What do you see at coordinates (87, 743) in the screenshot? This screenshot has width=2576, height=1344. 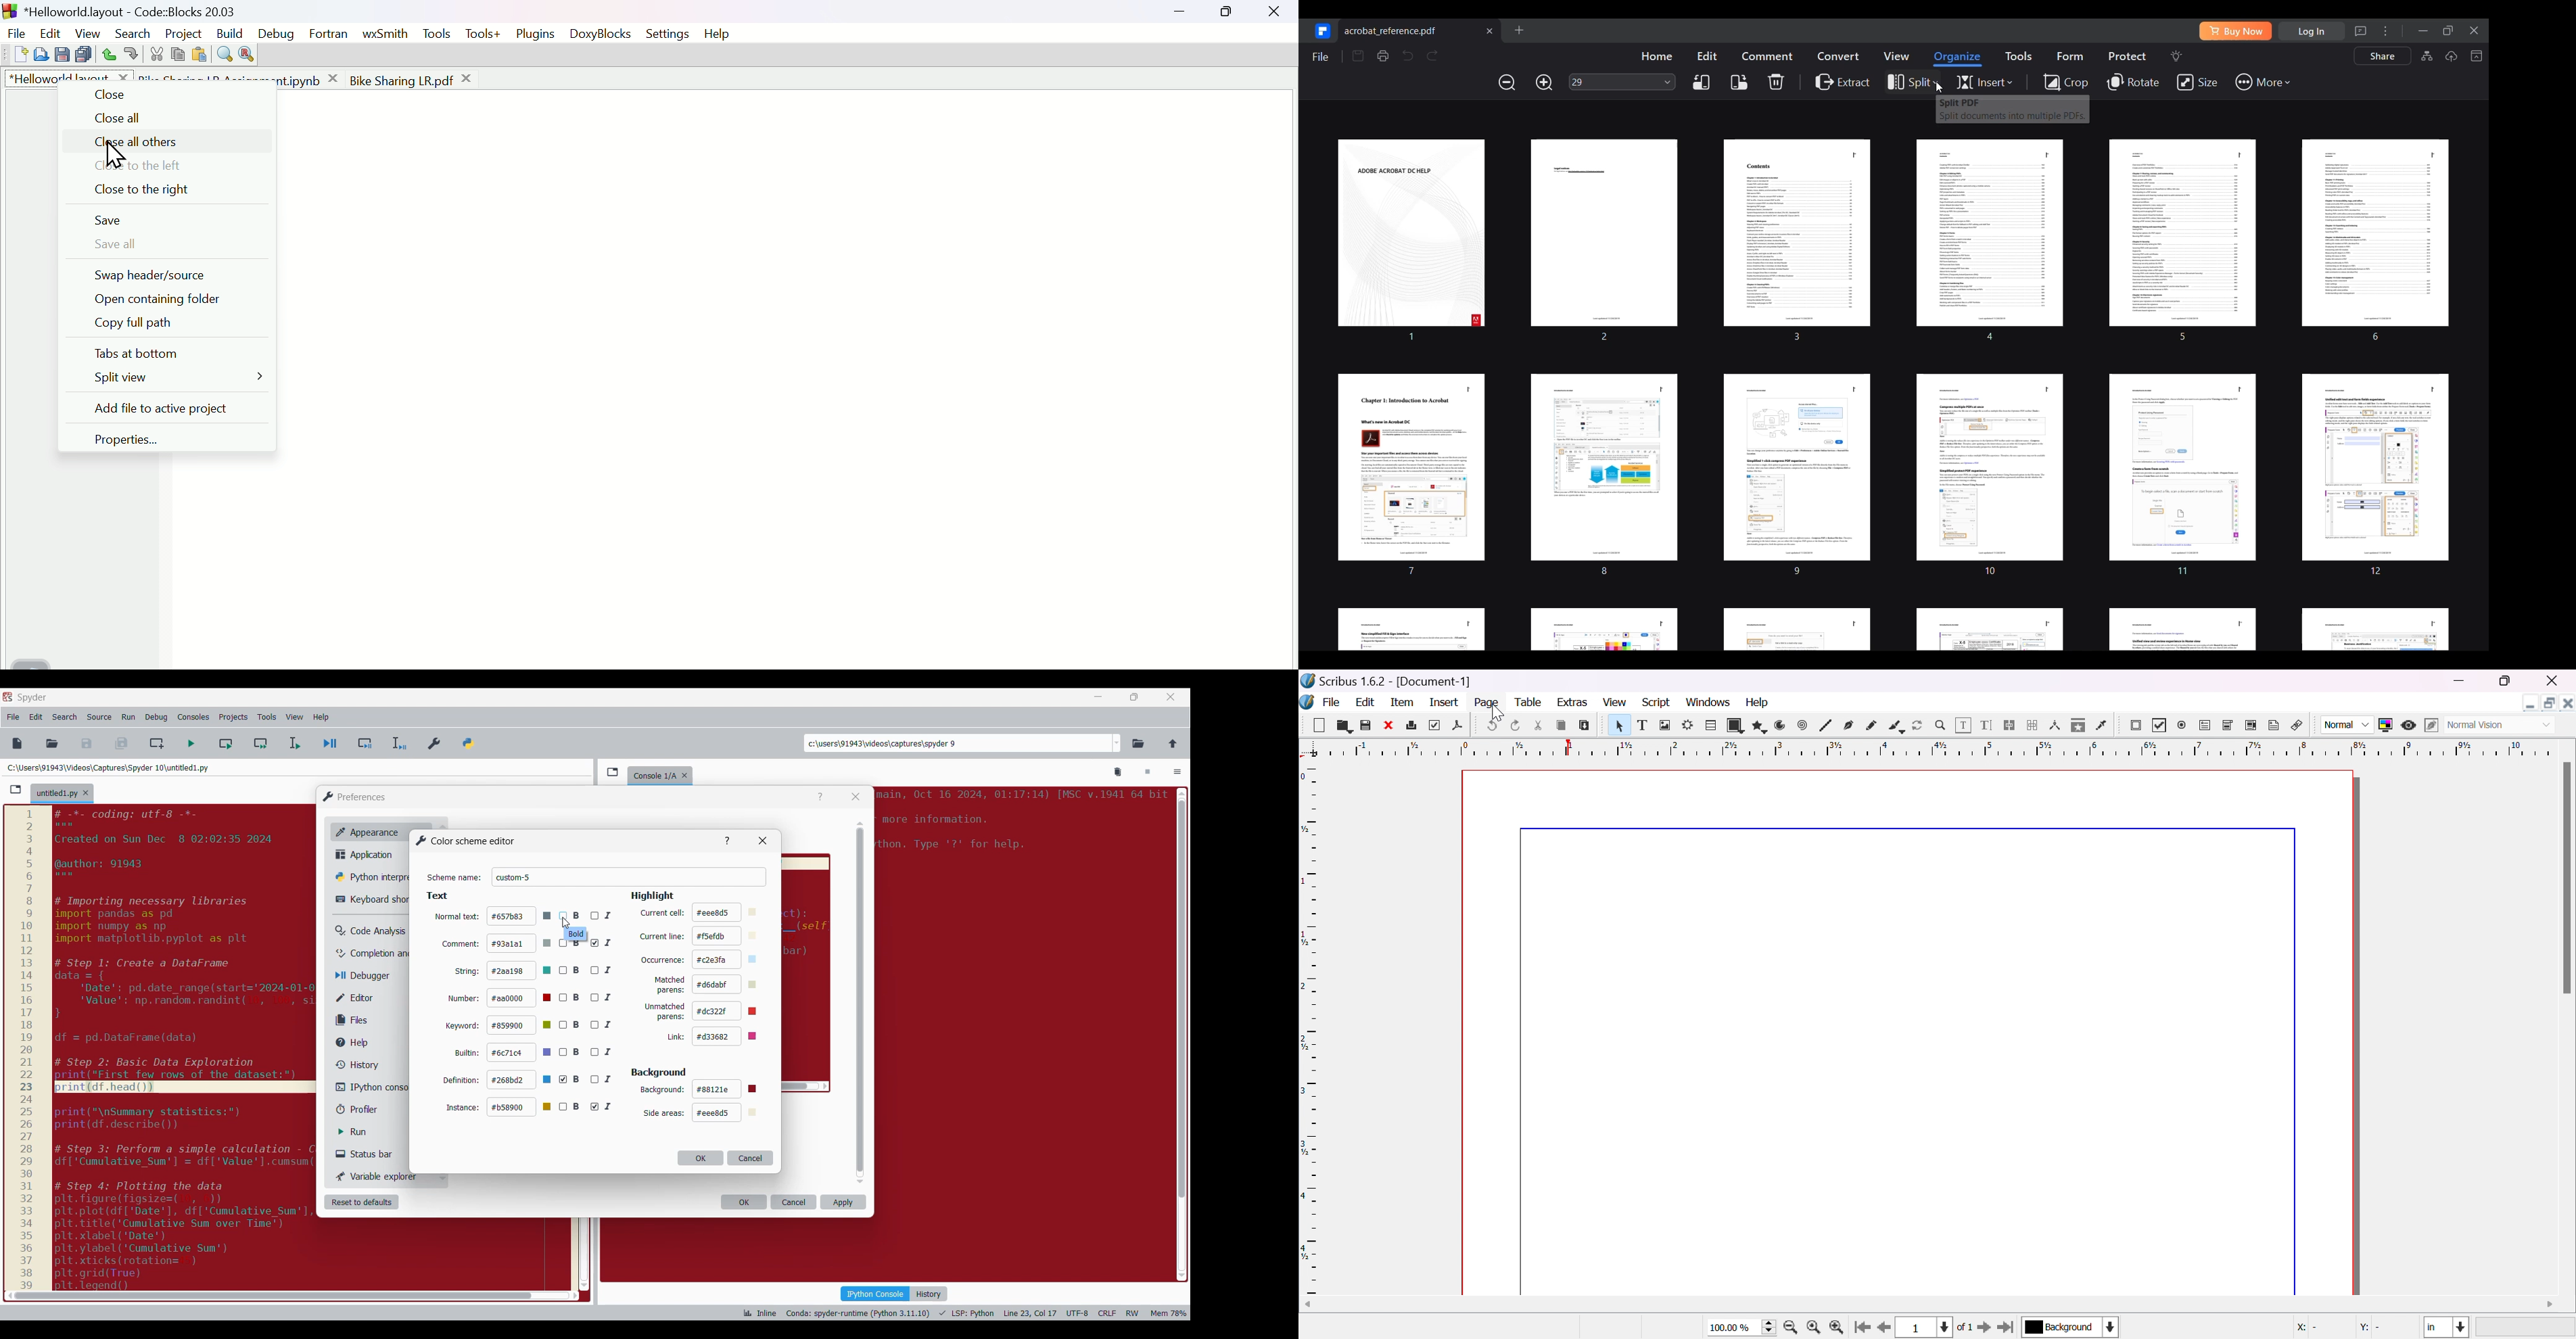 I see `Save file` at bounding box center [87, 743].